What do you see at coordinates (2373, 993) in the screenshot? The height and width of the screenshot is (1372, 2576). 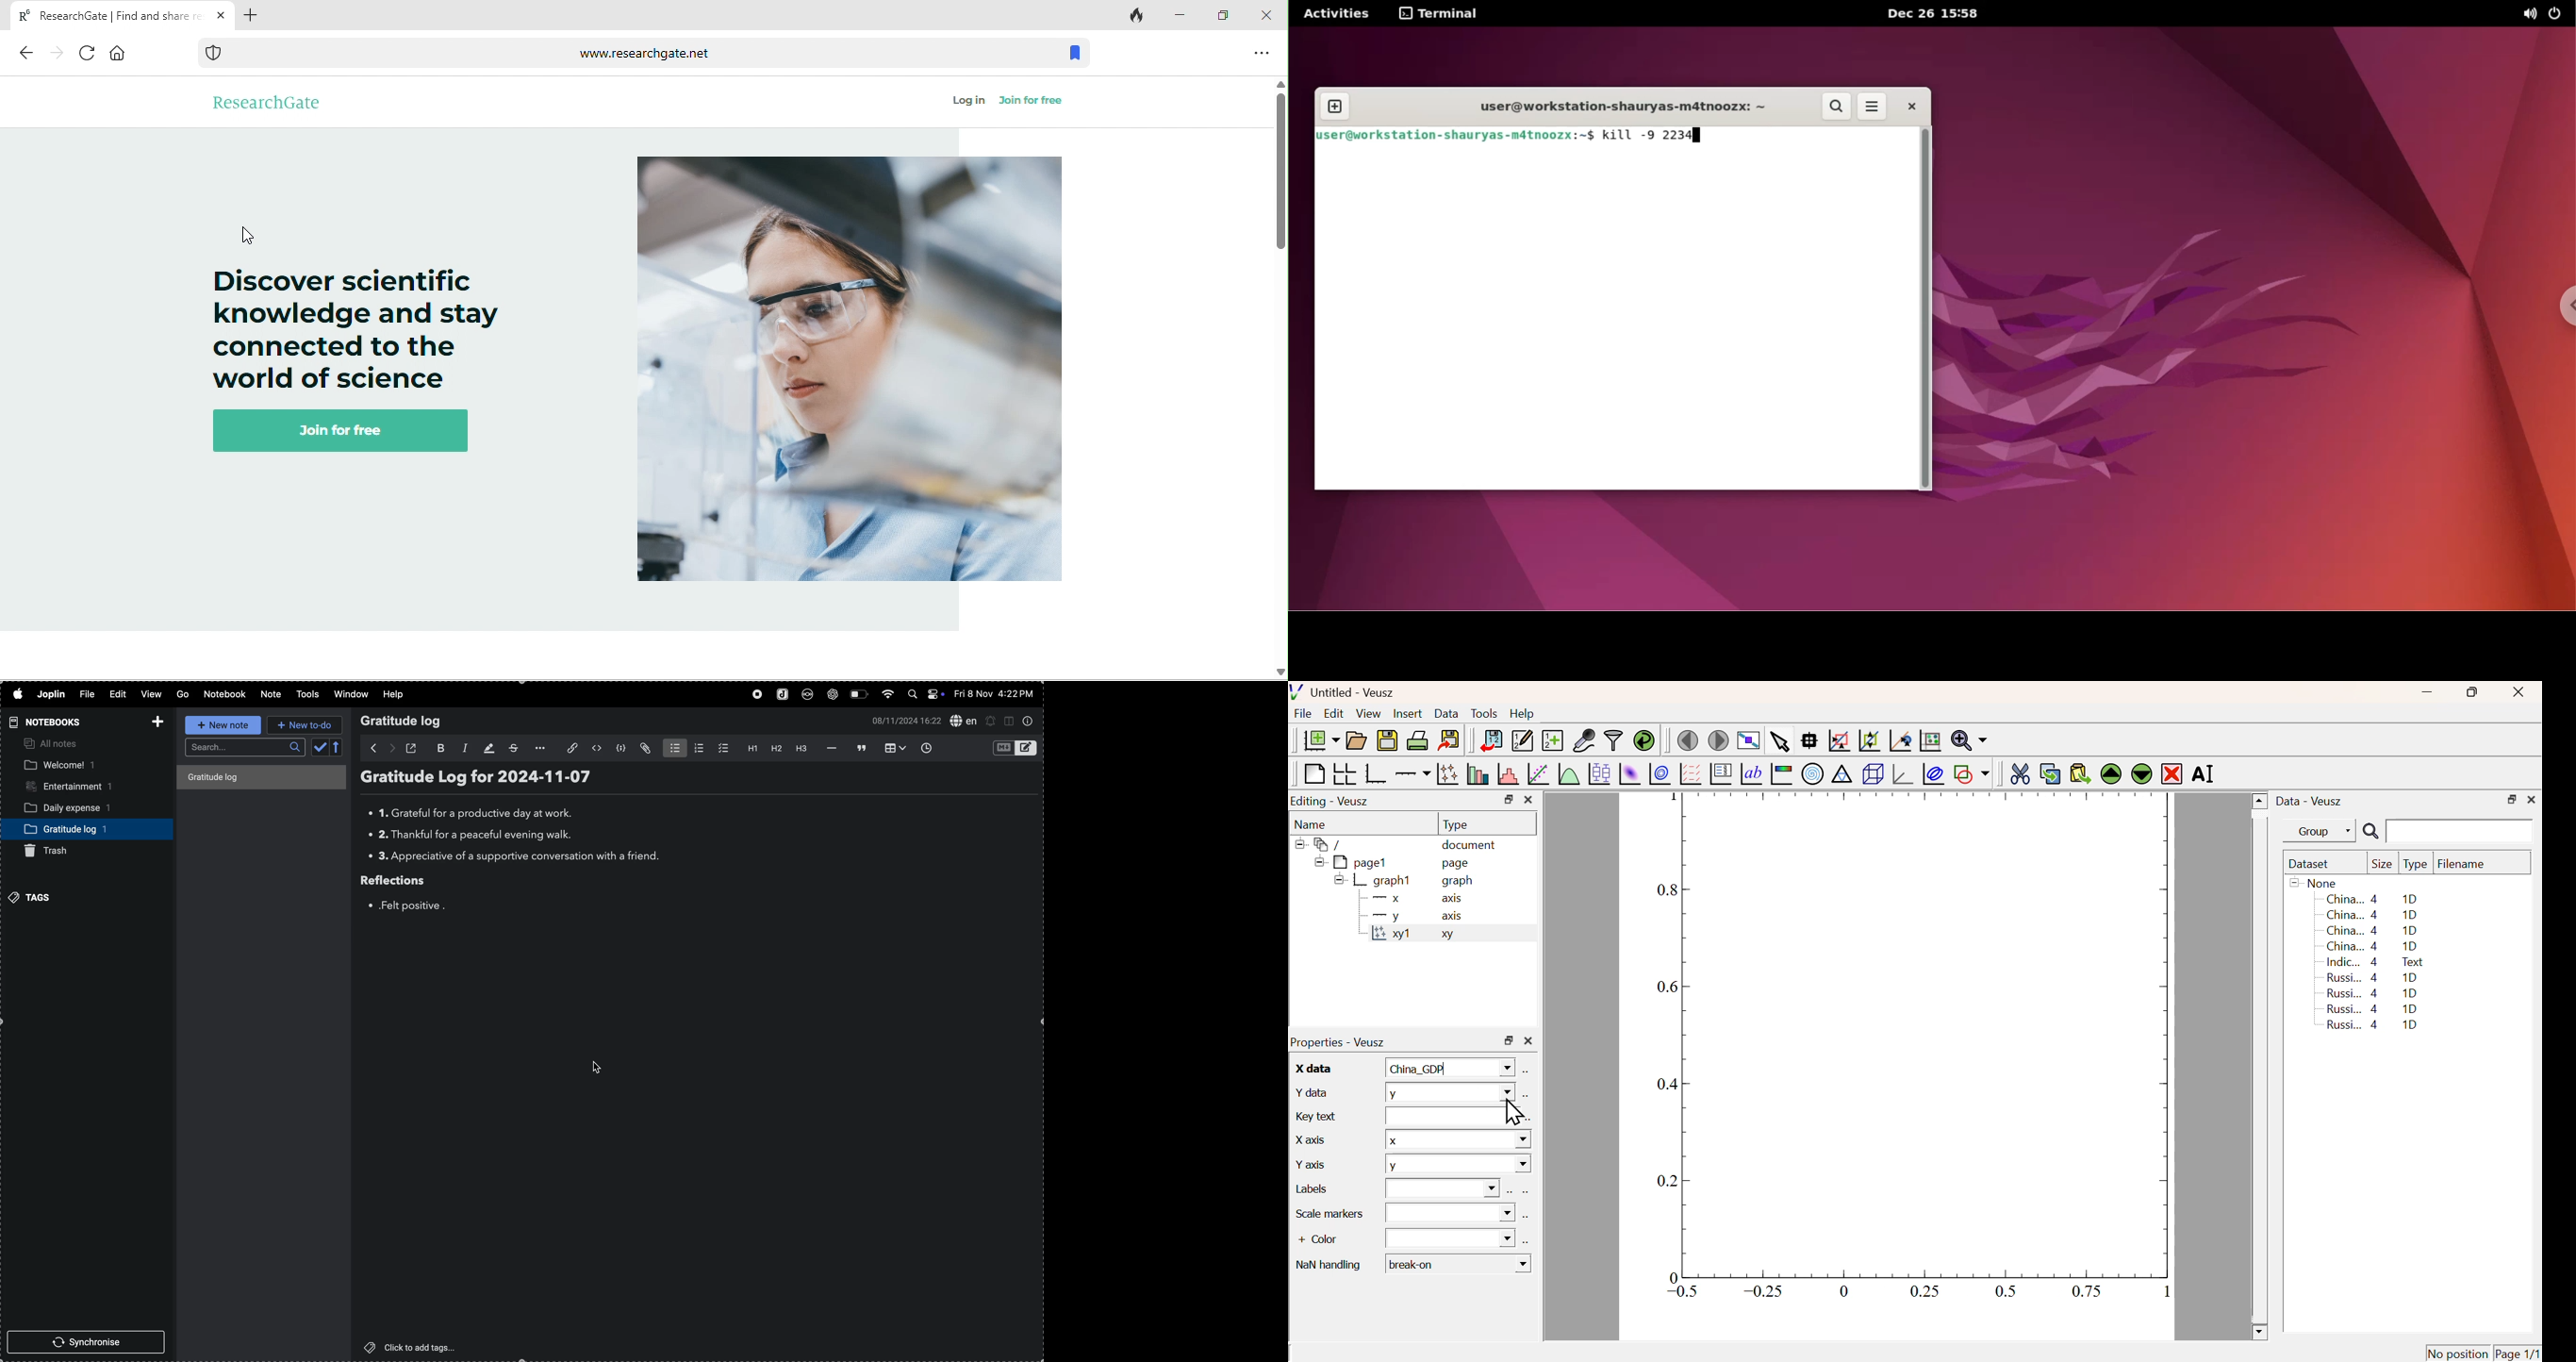 I see `Russi... 4 1D` at bounding box center [2373, 993].